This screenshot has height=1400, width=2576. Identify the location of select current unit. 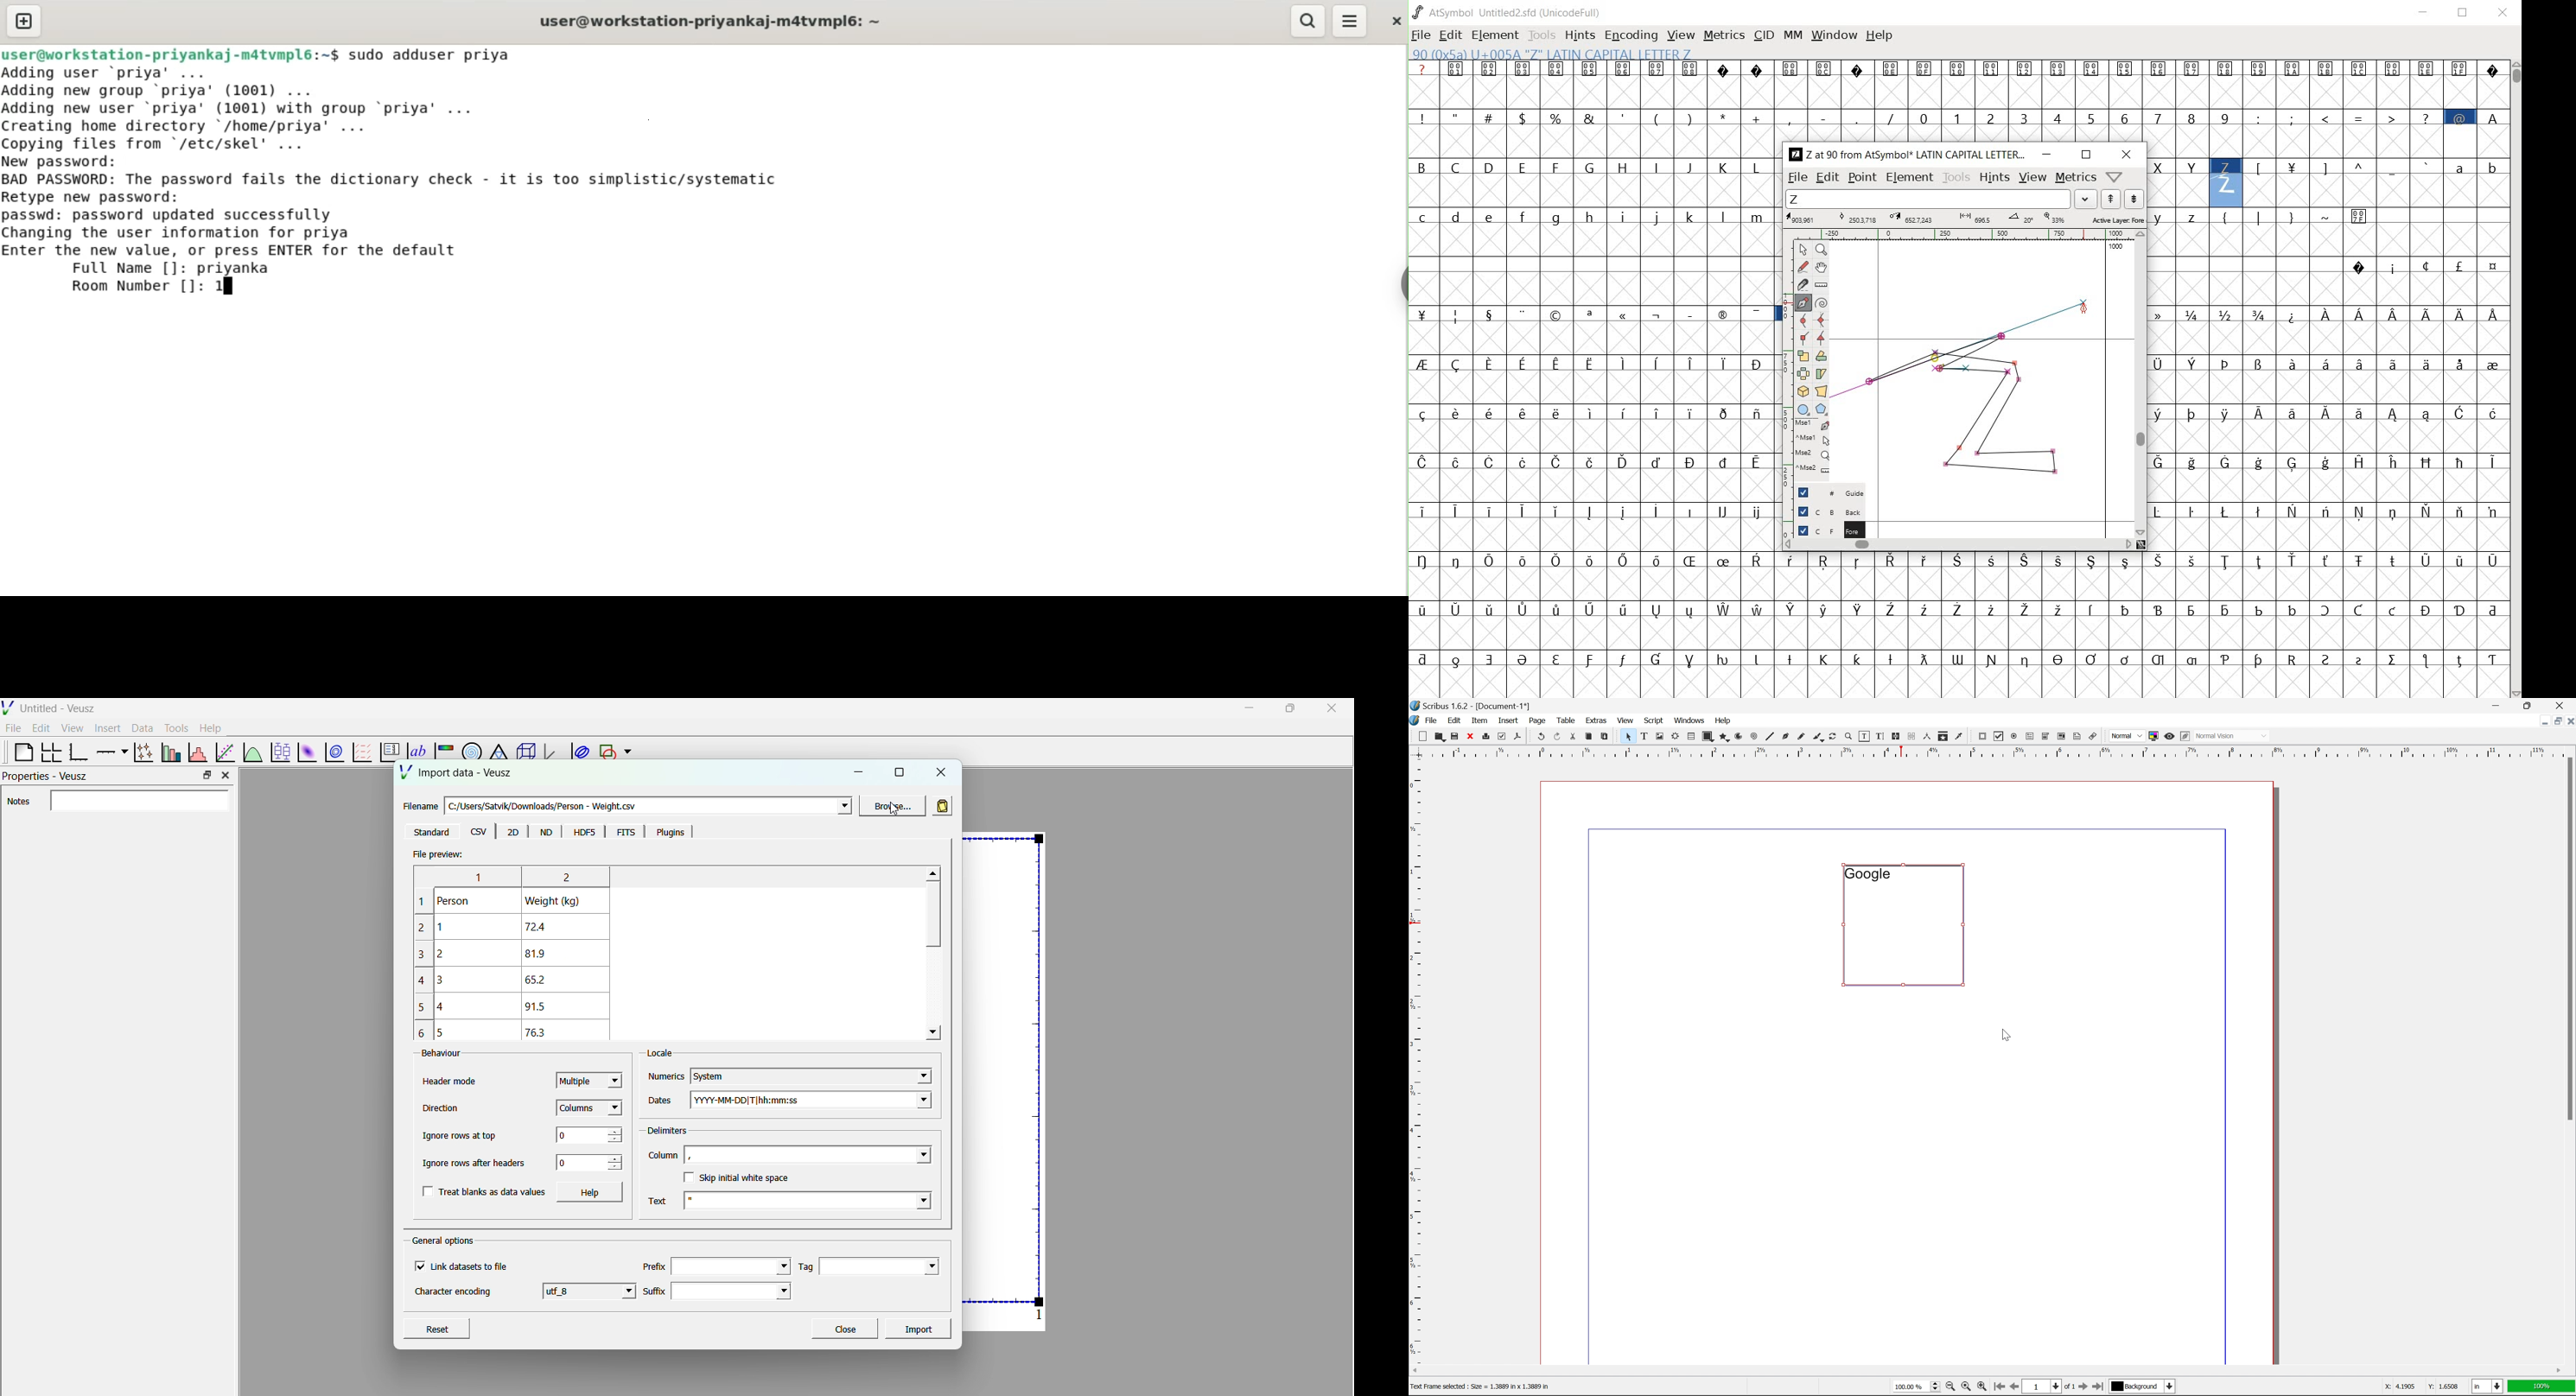
(2489, 1387).